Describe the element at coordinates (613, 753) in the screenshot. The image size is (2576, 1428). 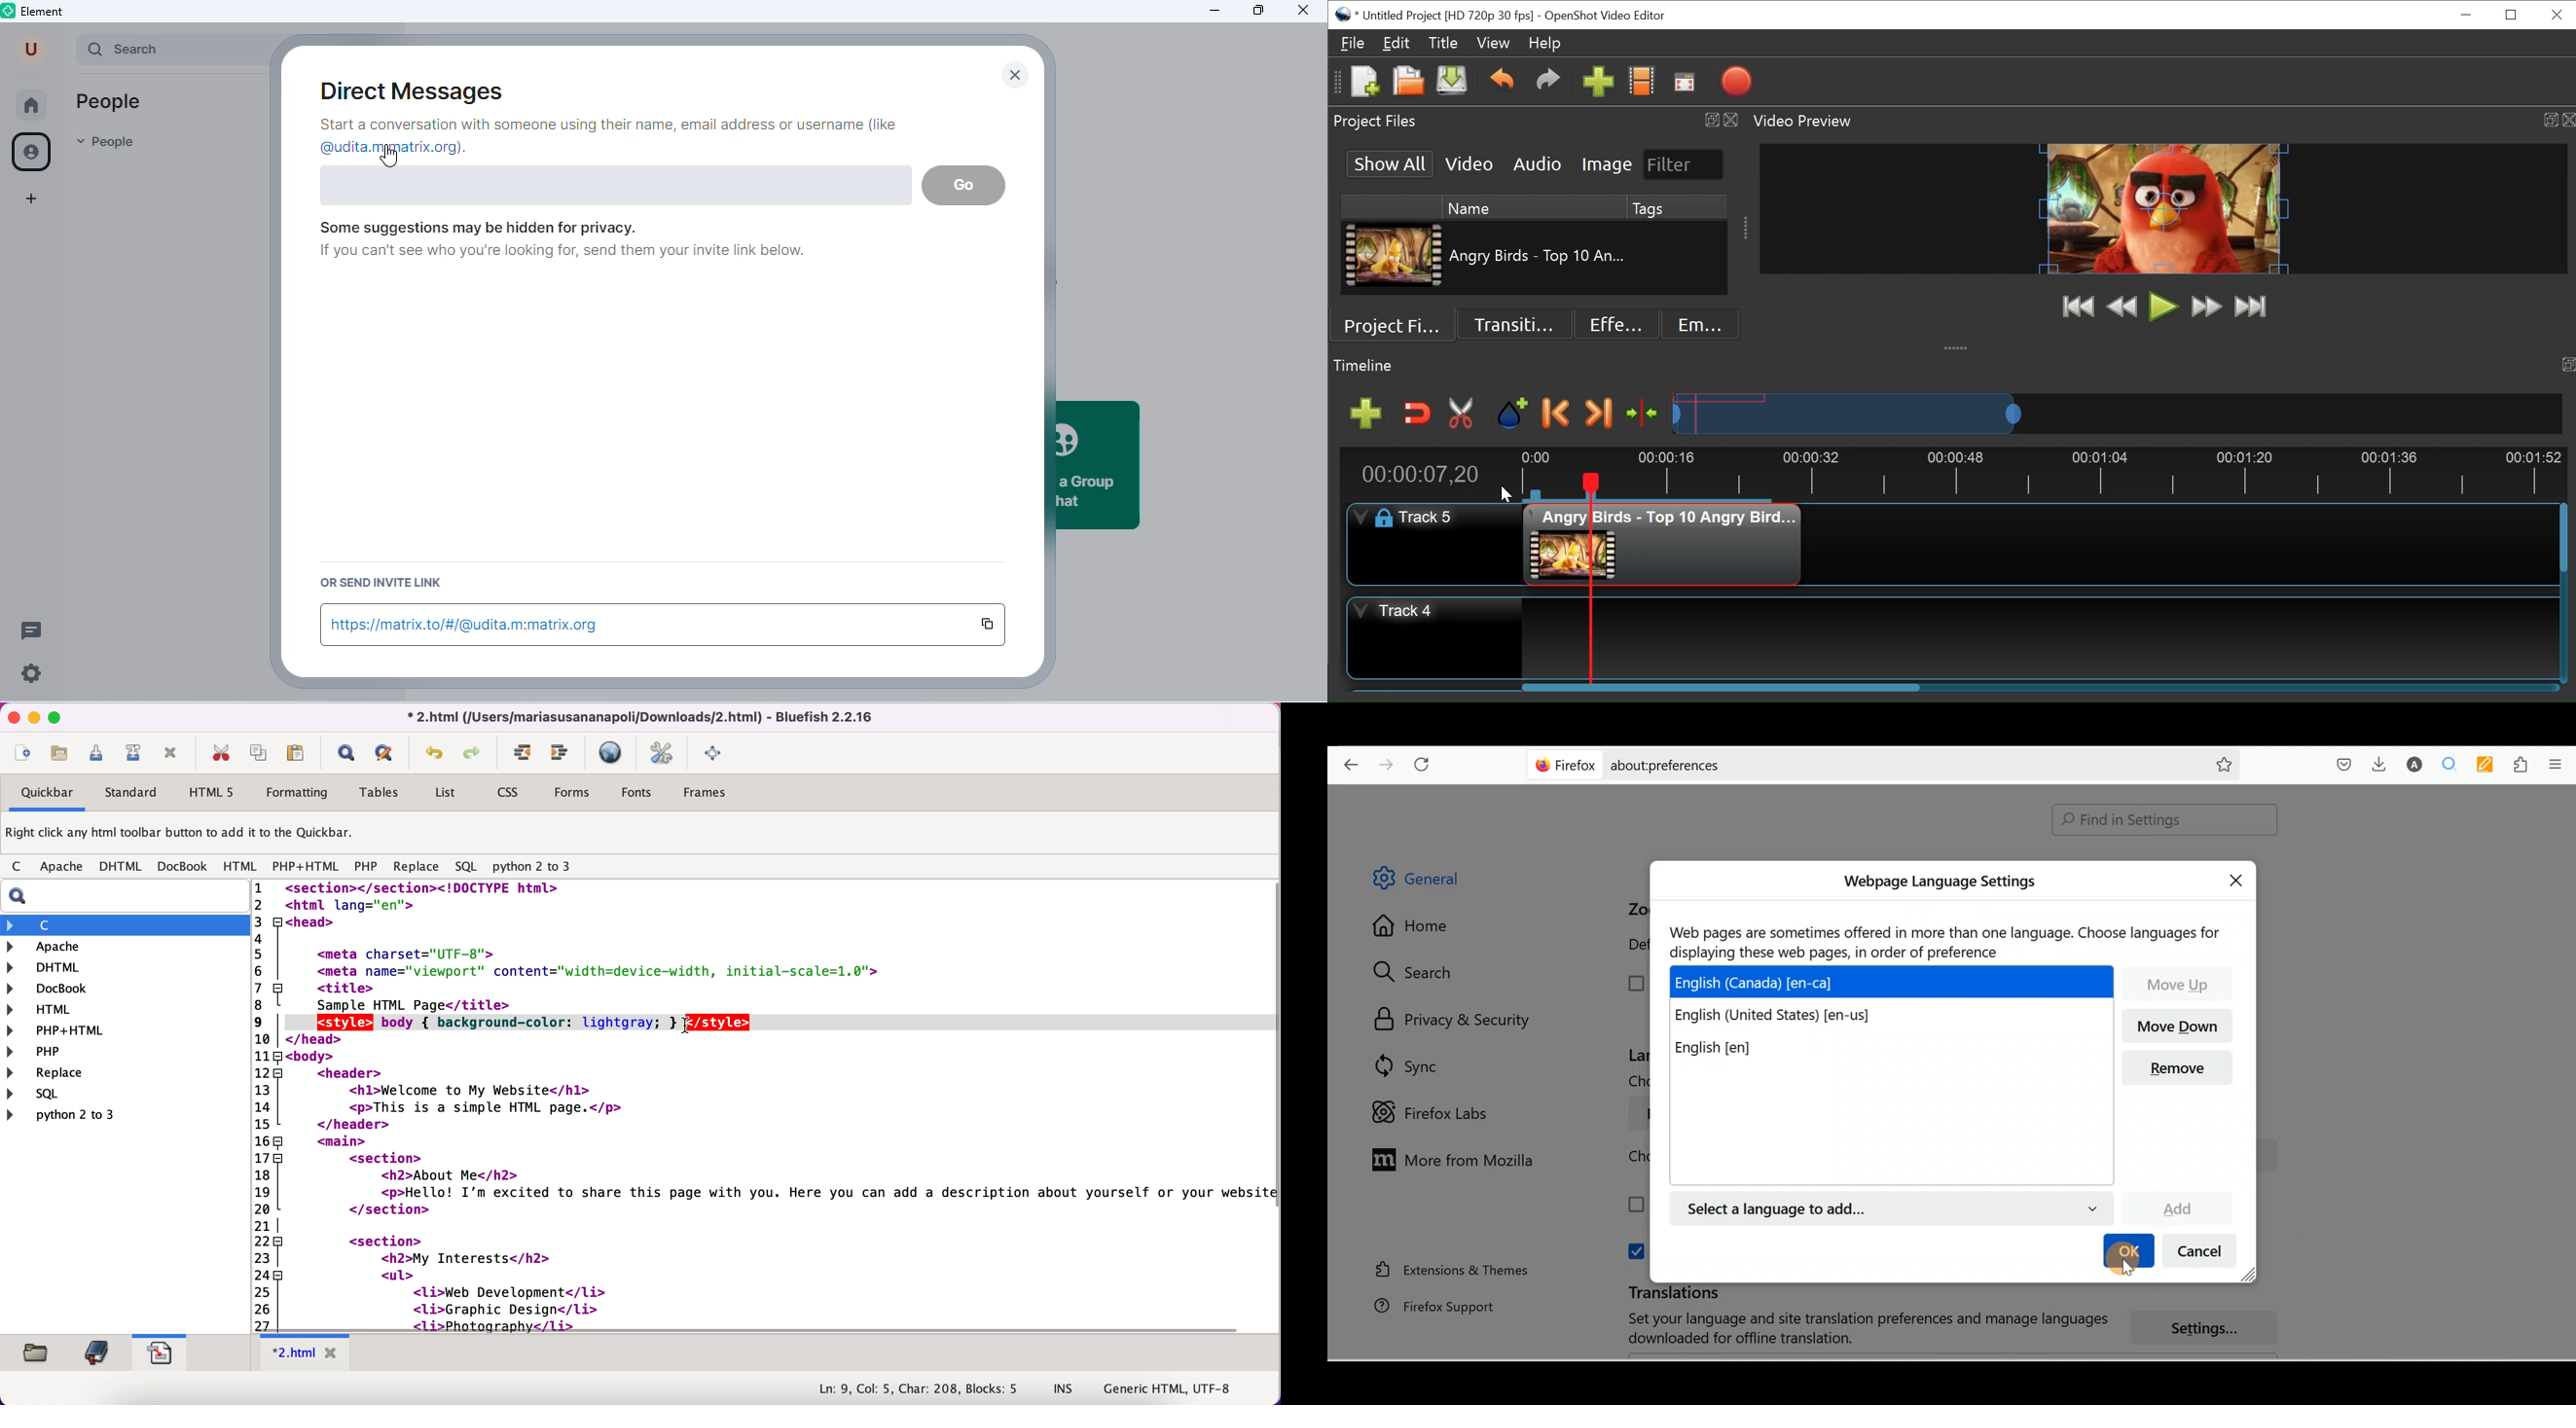
I see `preview in browser` at that location.